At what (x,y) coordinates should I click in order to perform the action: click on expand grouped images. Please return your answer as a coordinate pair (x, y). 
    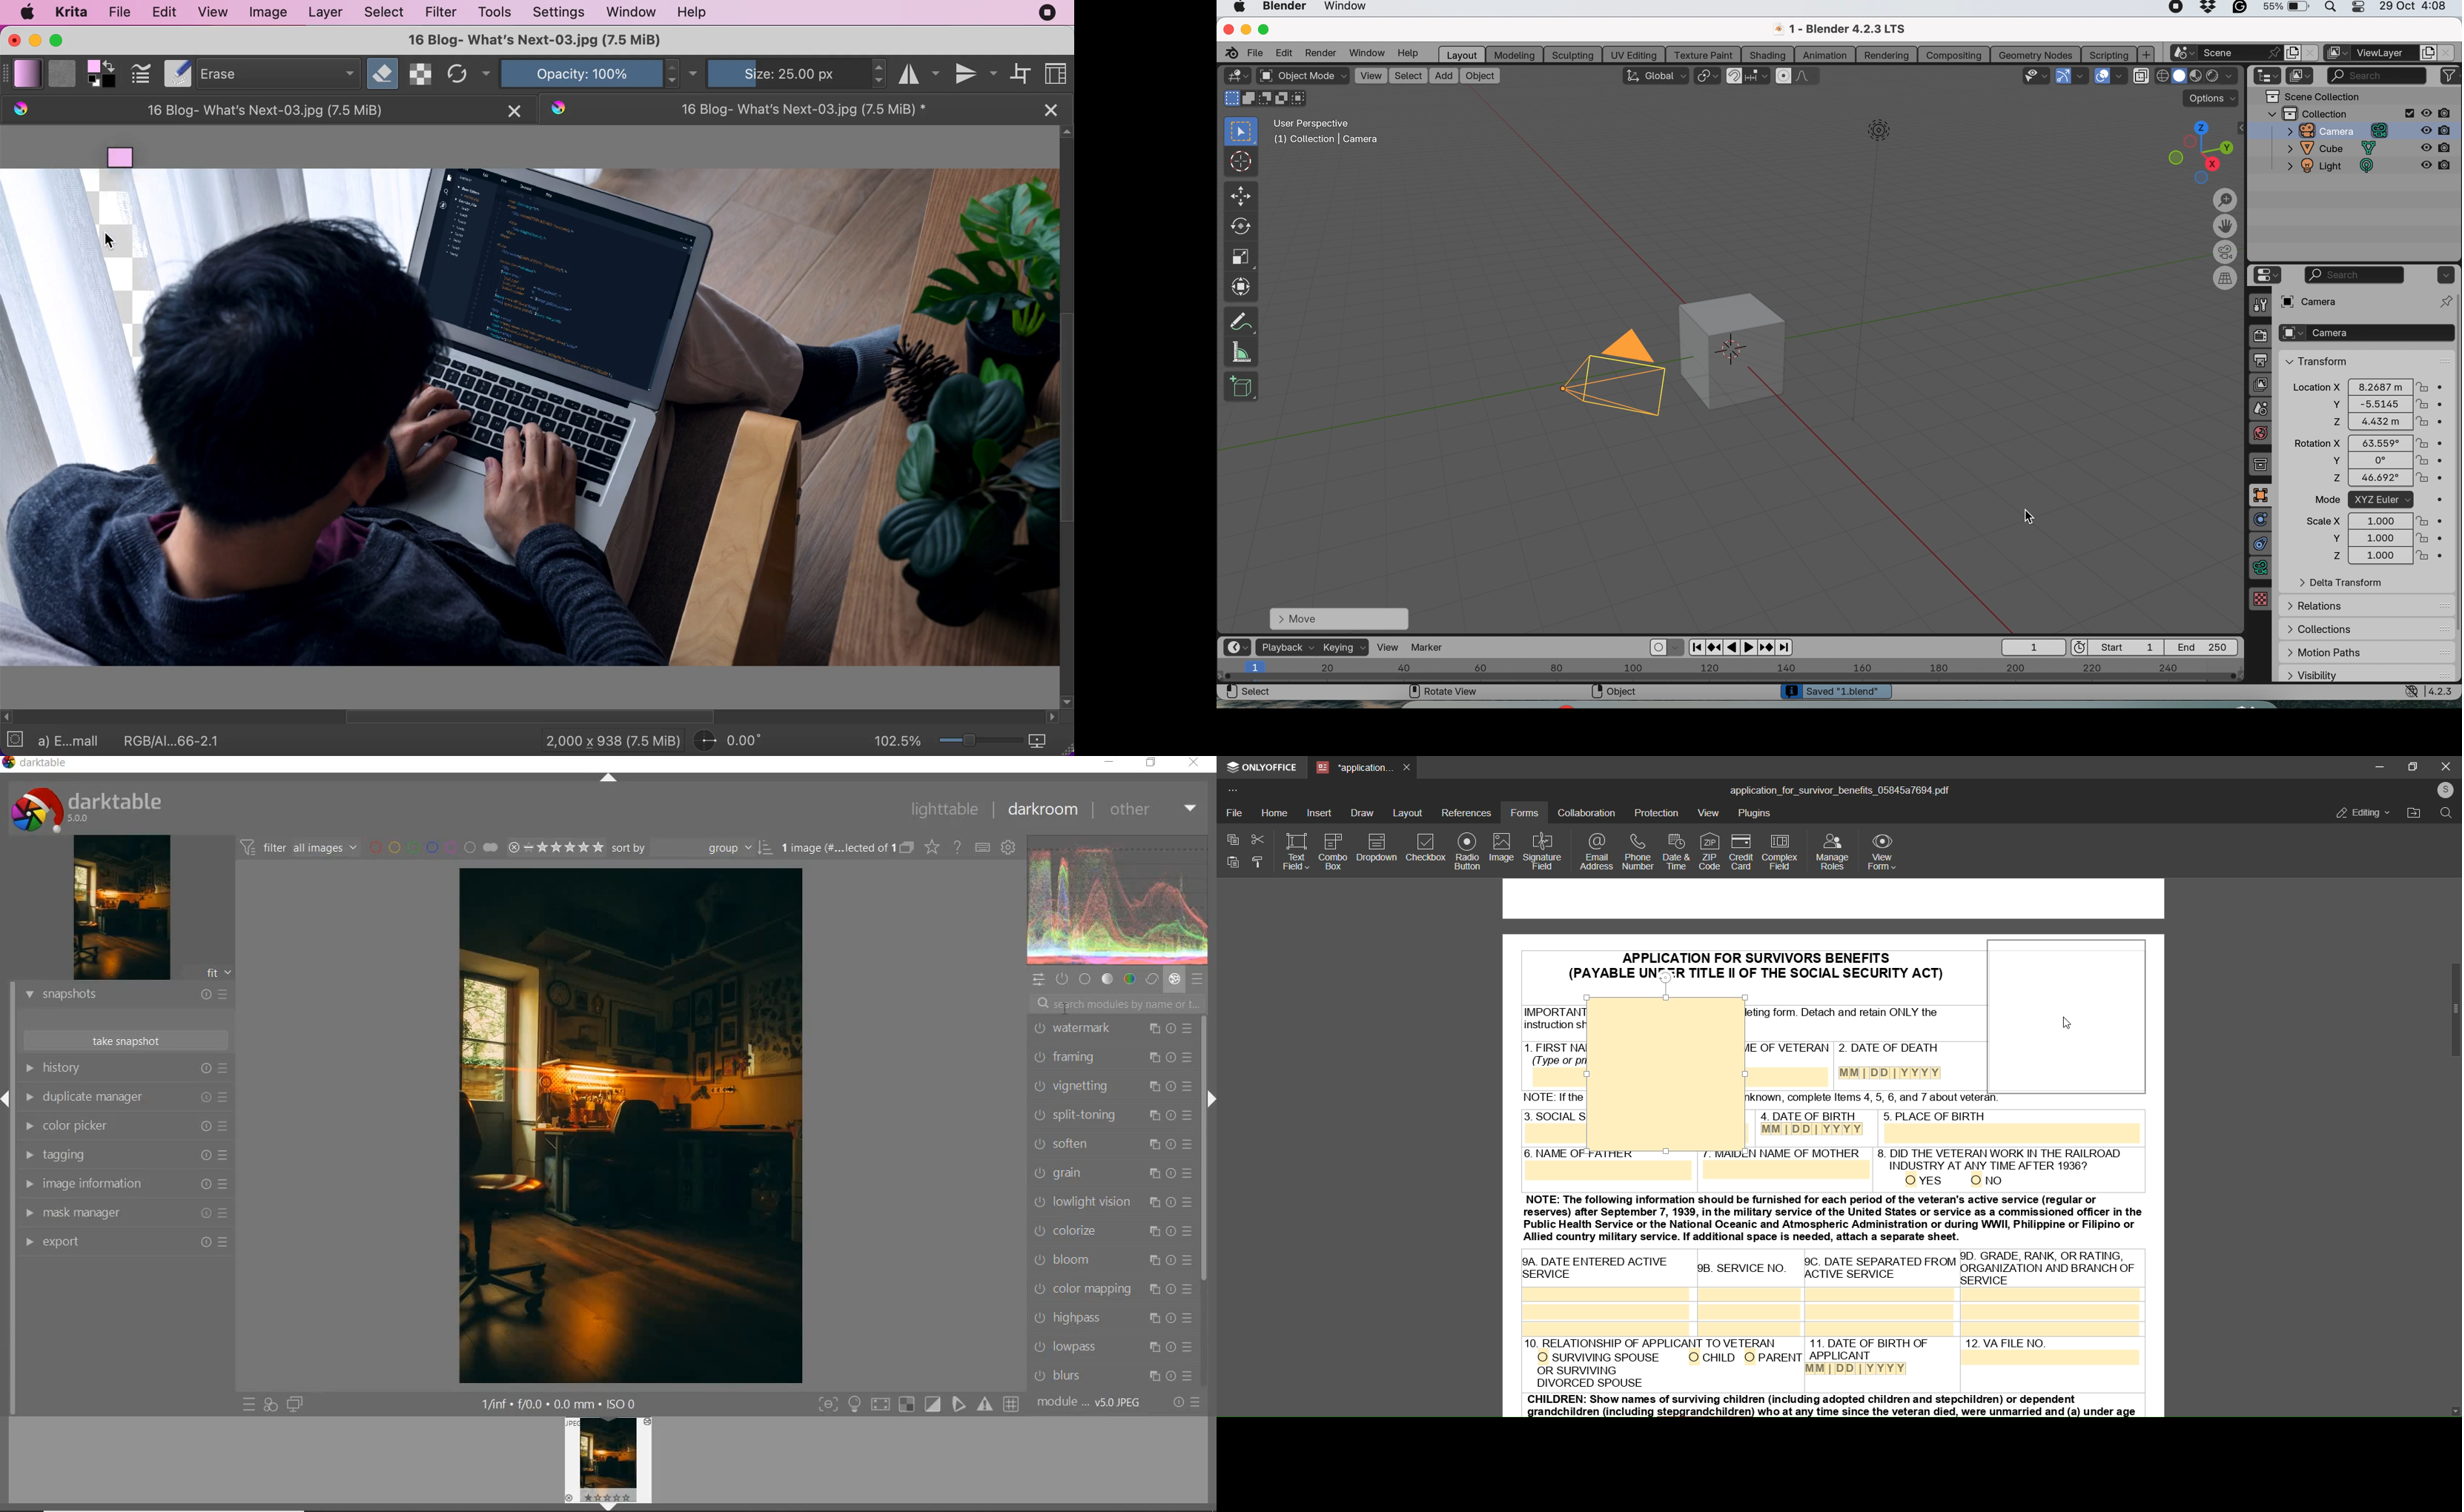
    Looking at the image, I should click on (847, 848).